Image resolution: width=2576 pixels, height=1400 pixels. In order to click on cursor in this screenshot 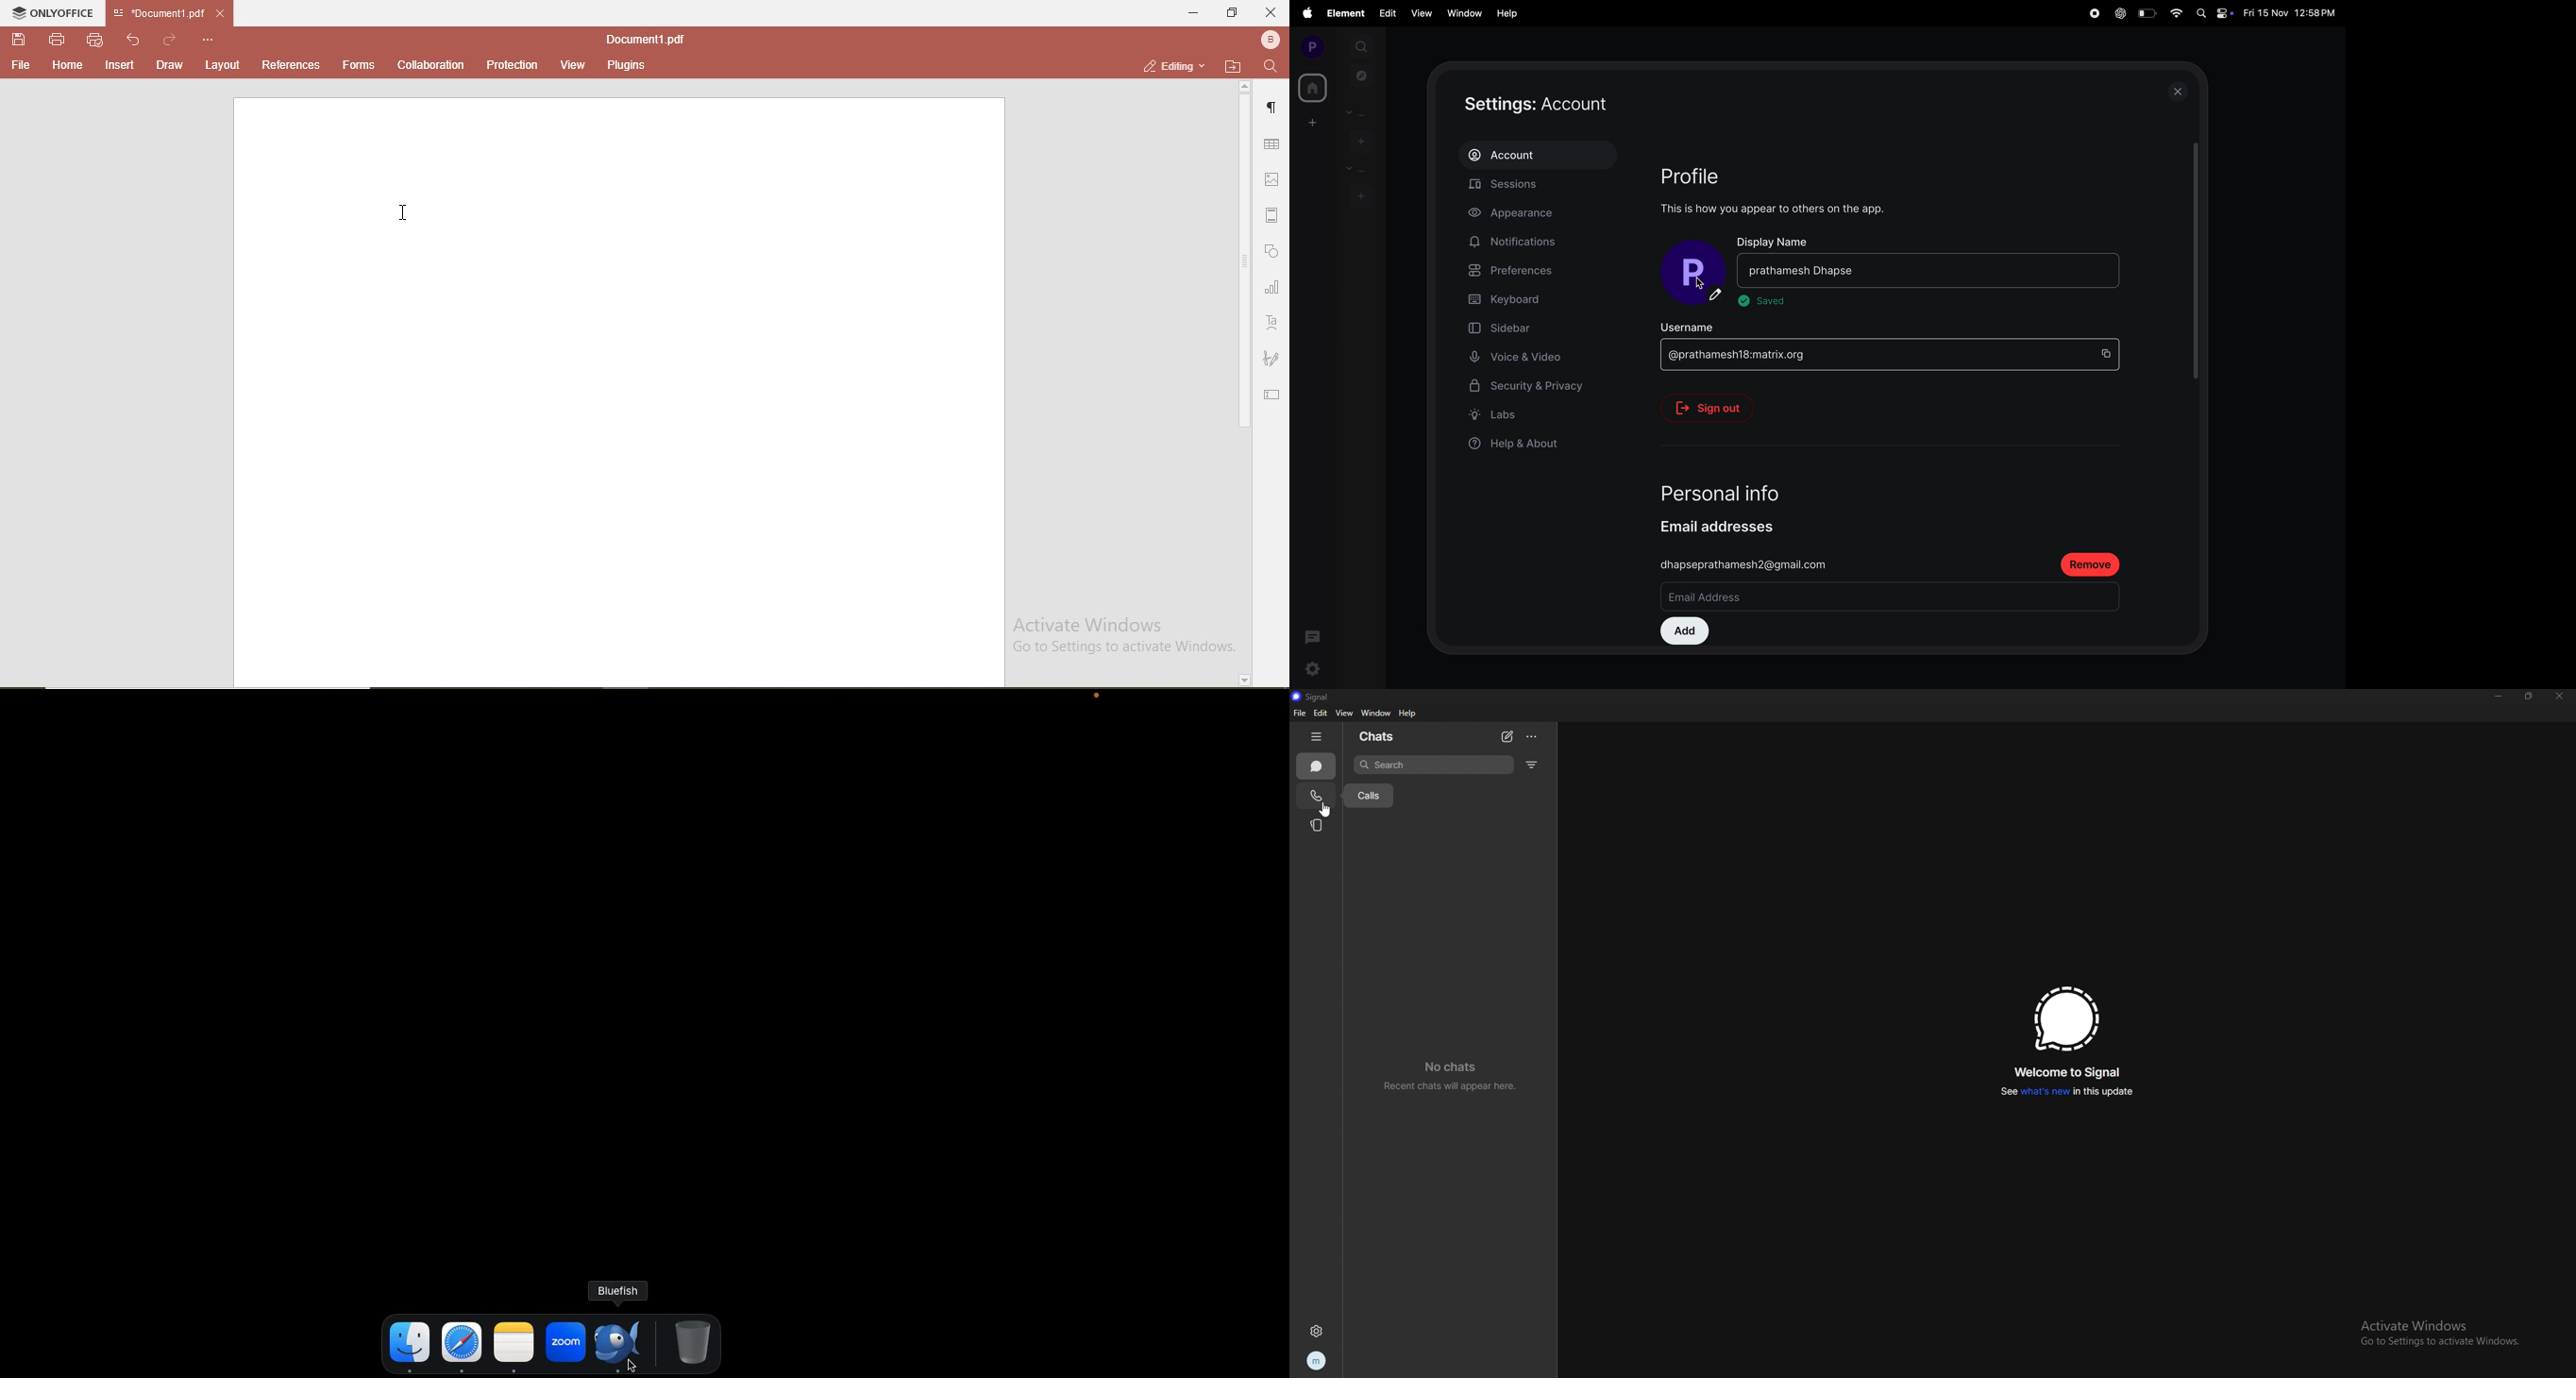, I will do `click(1704, 288)`.